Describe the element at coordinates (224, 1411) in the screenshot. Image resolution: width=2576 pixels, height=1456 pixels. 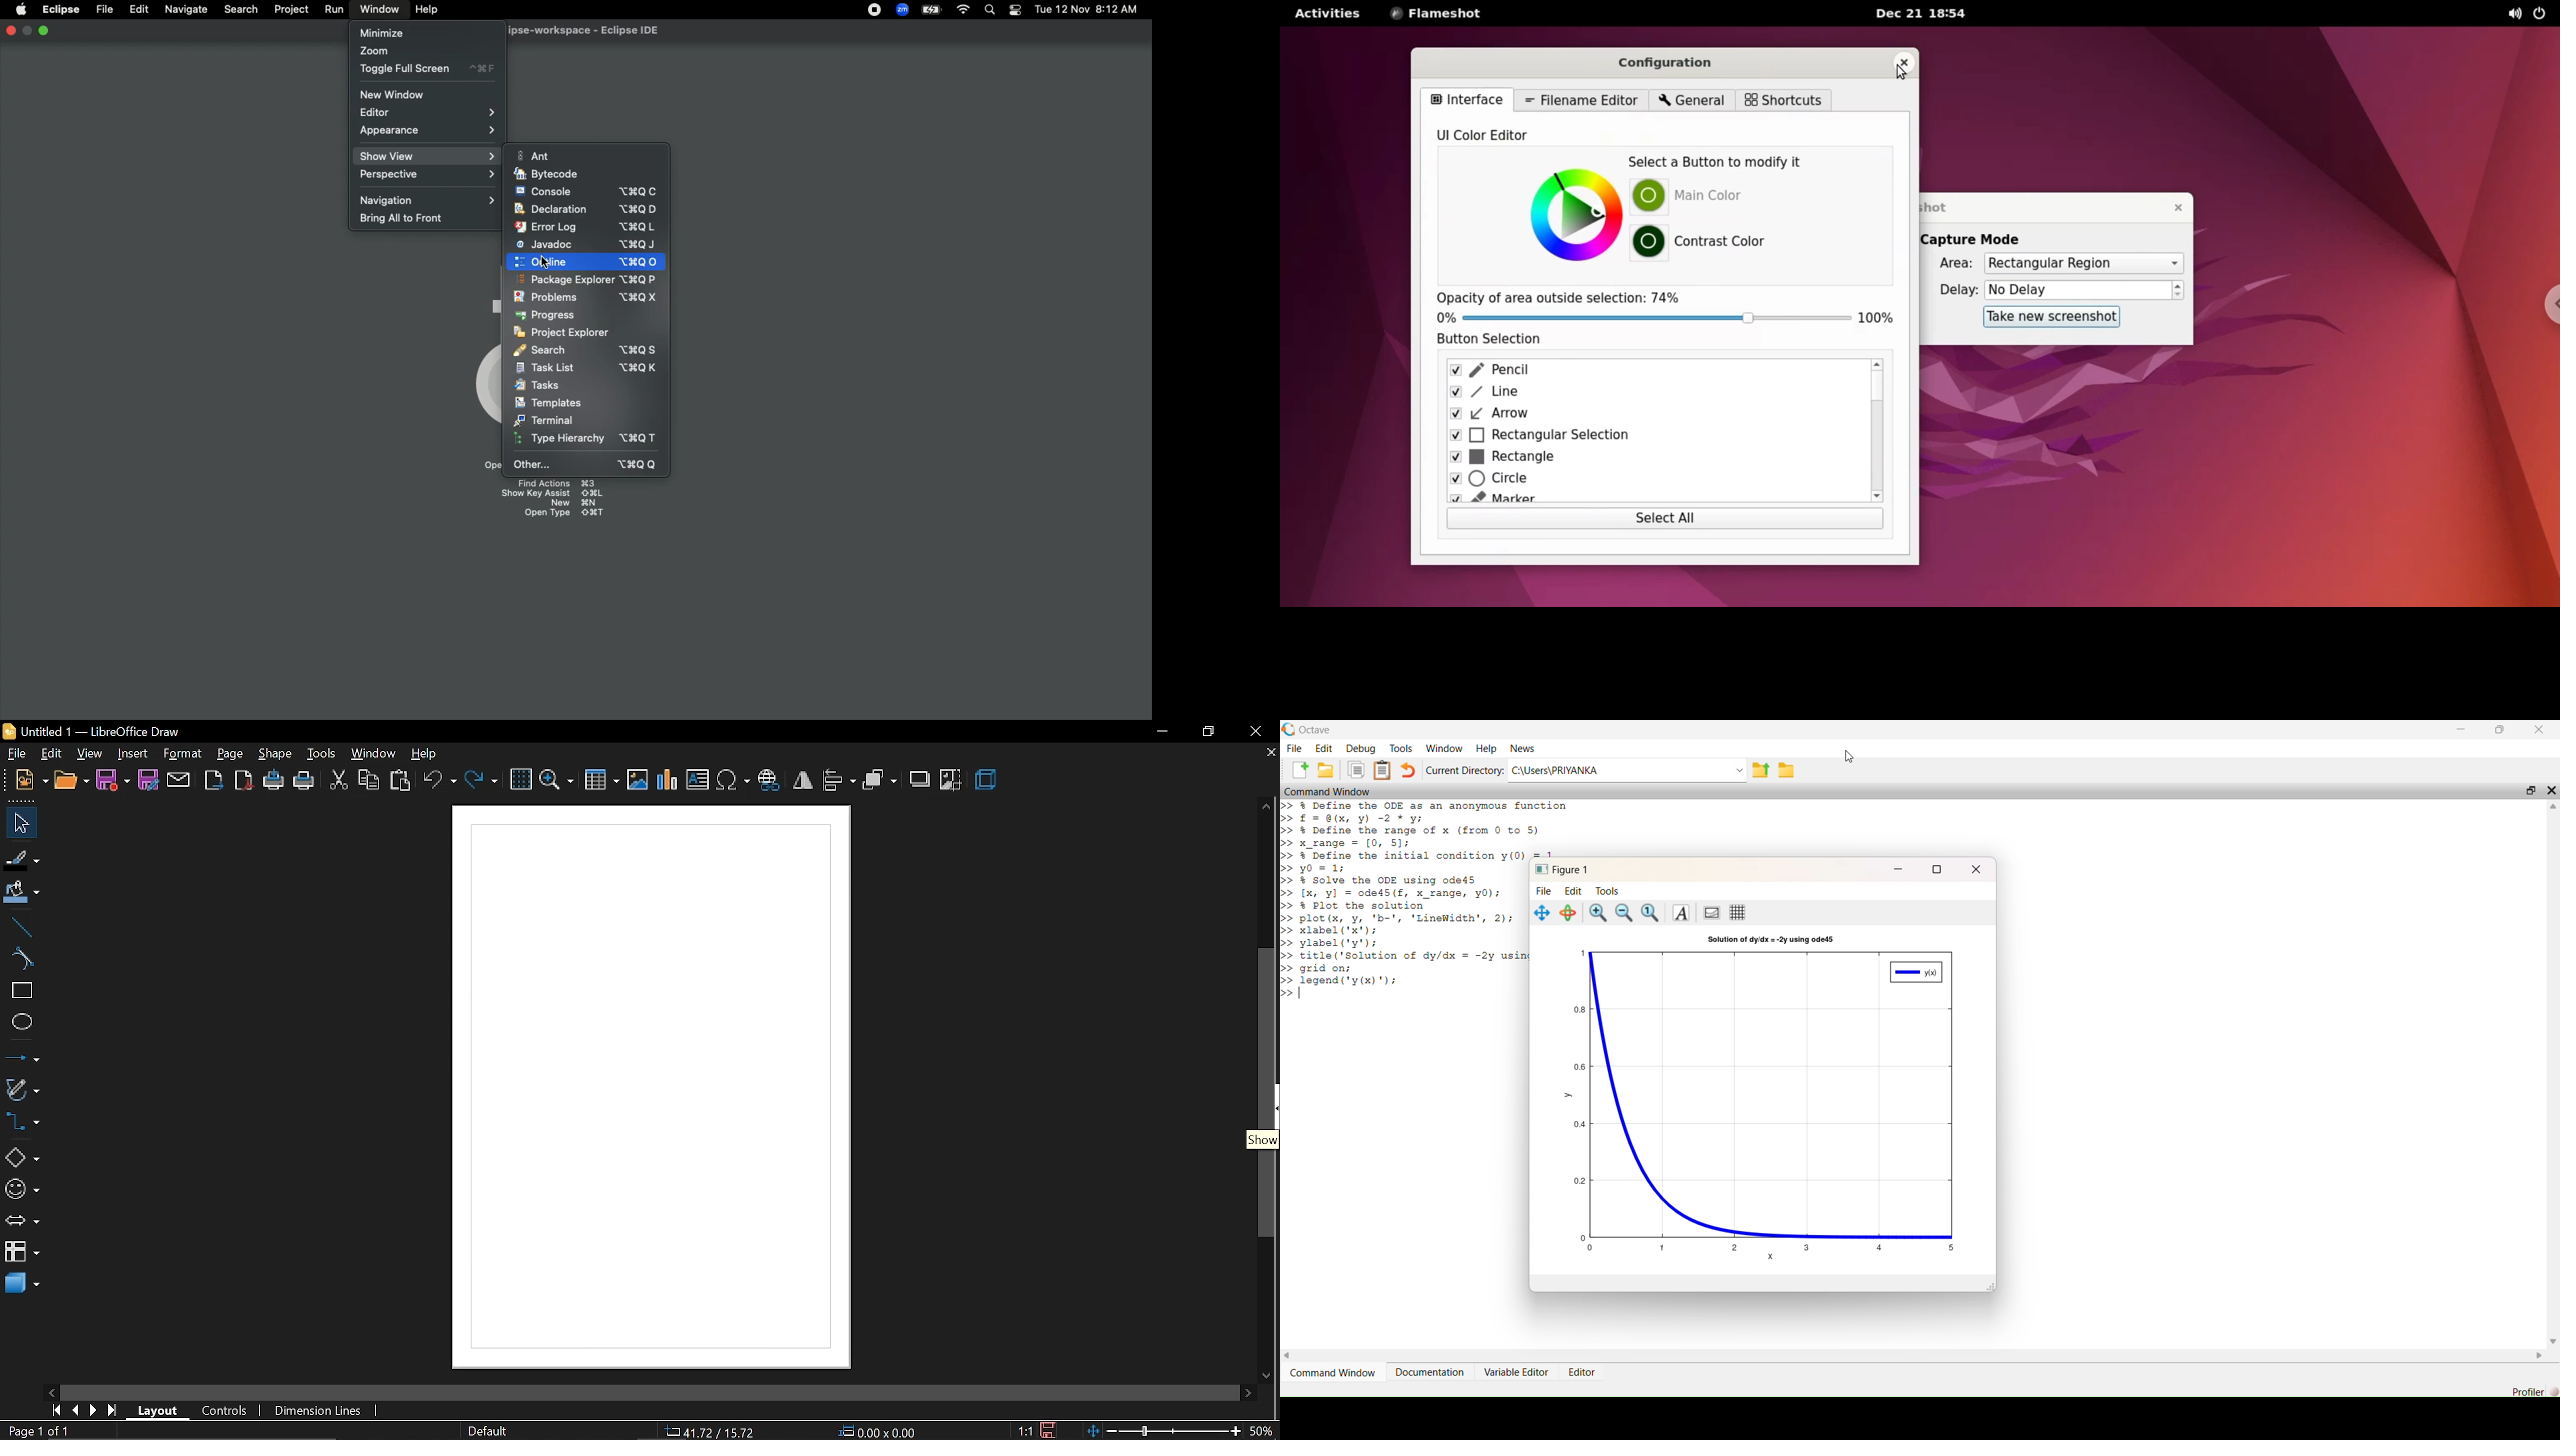
I see `controls` at that location.